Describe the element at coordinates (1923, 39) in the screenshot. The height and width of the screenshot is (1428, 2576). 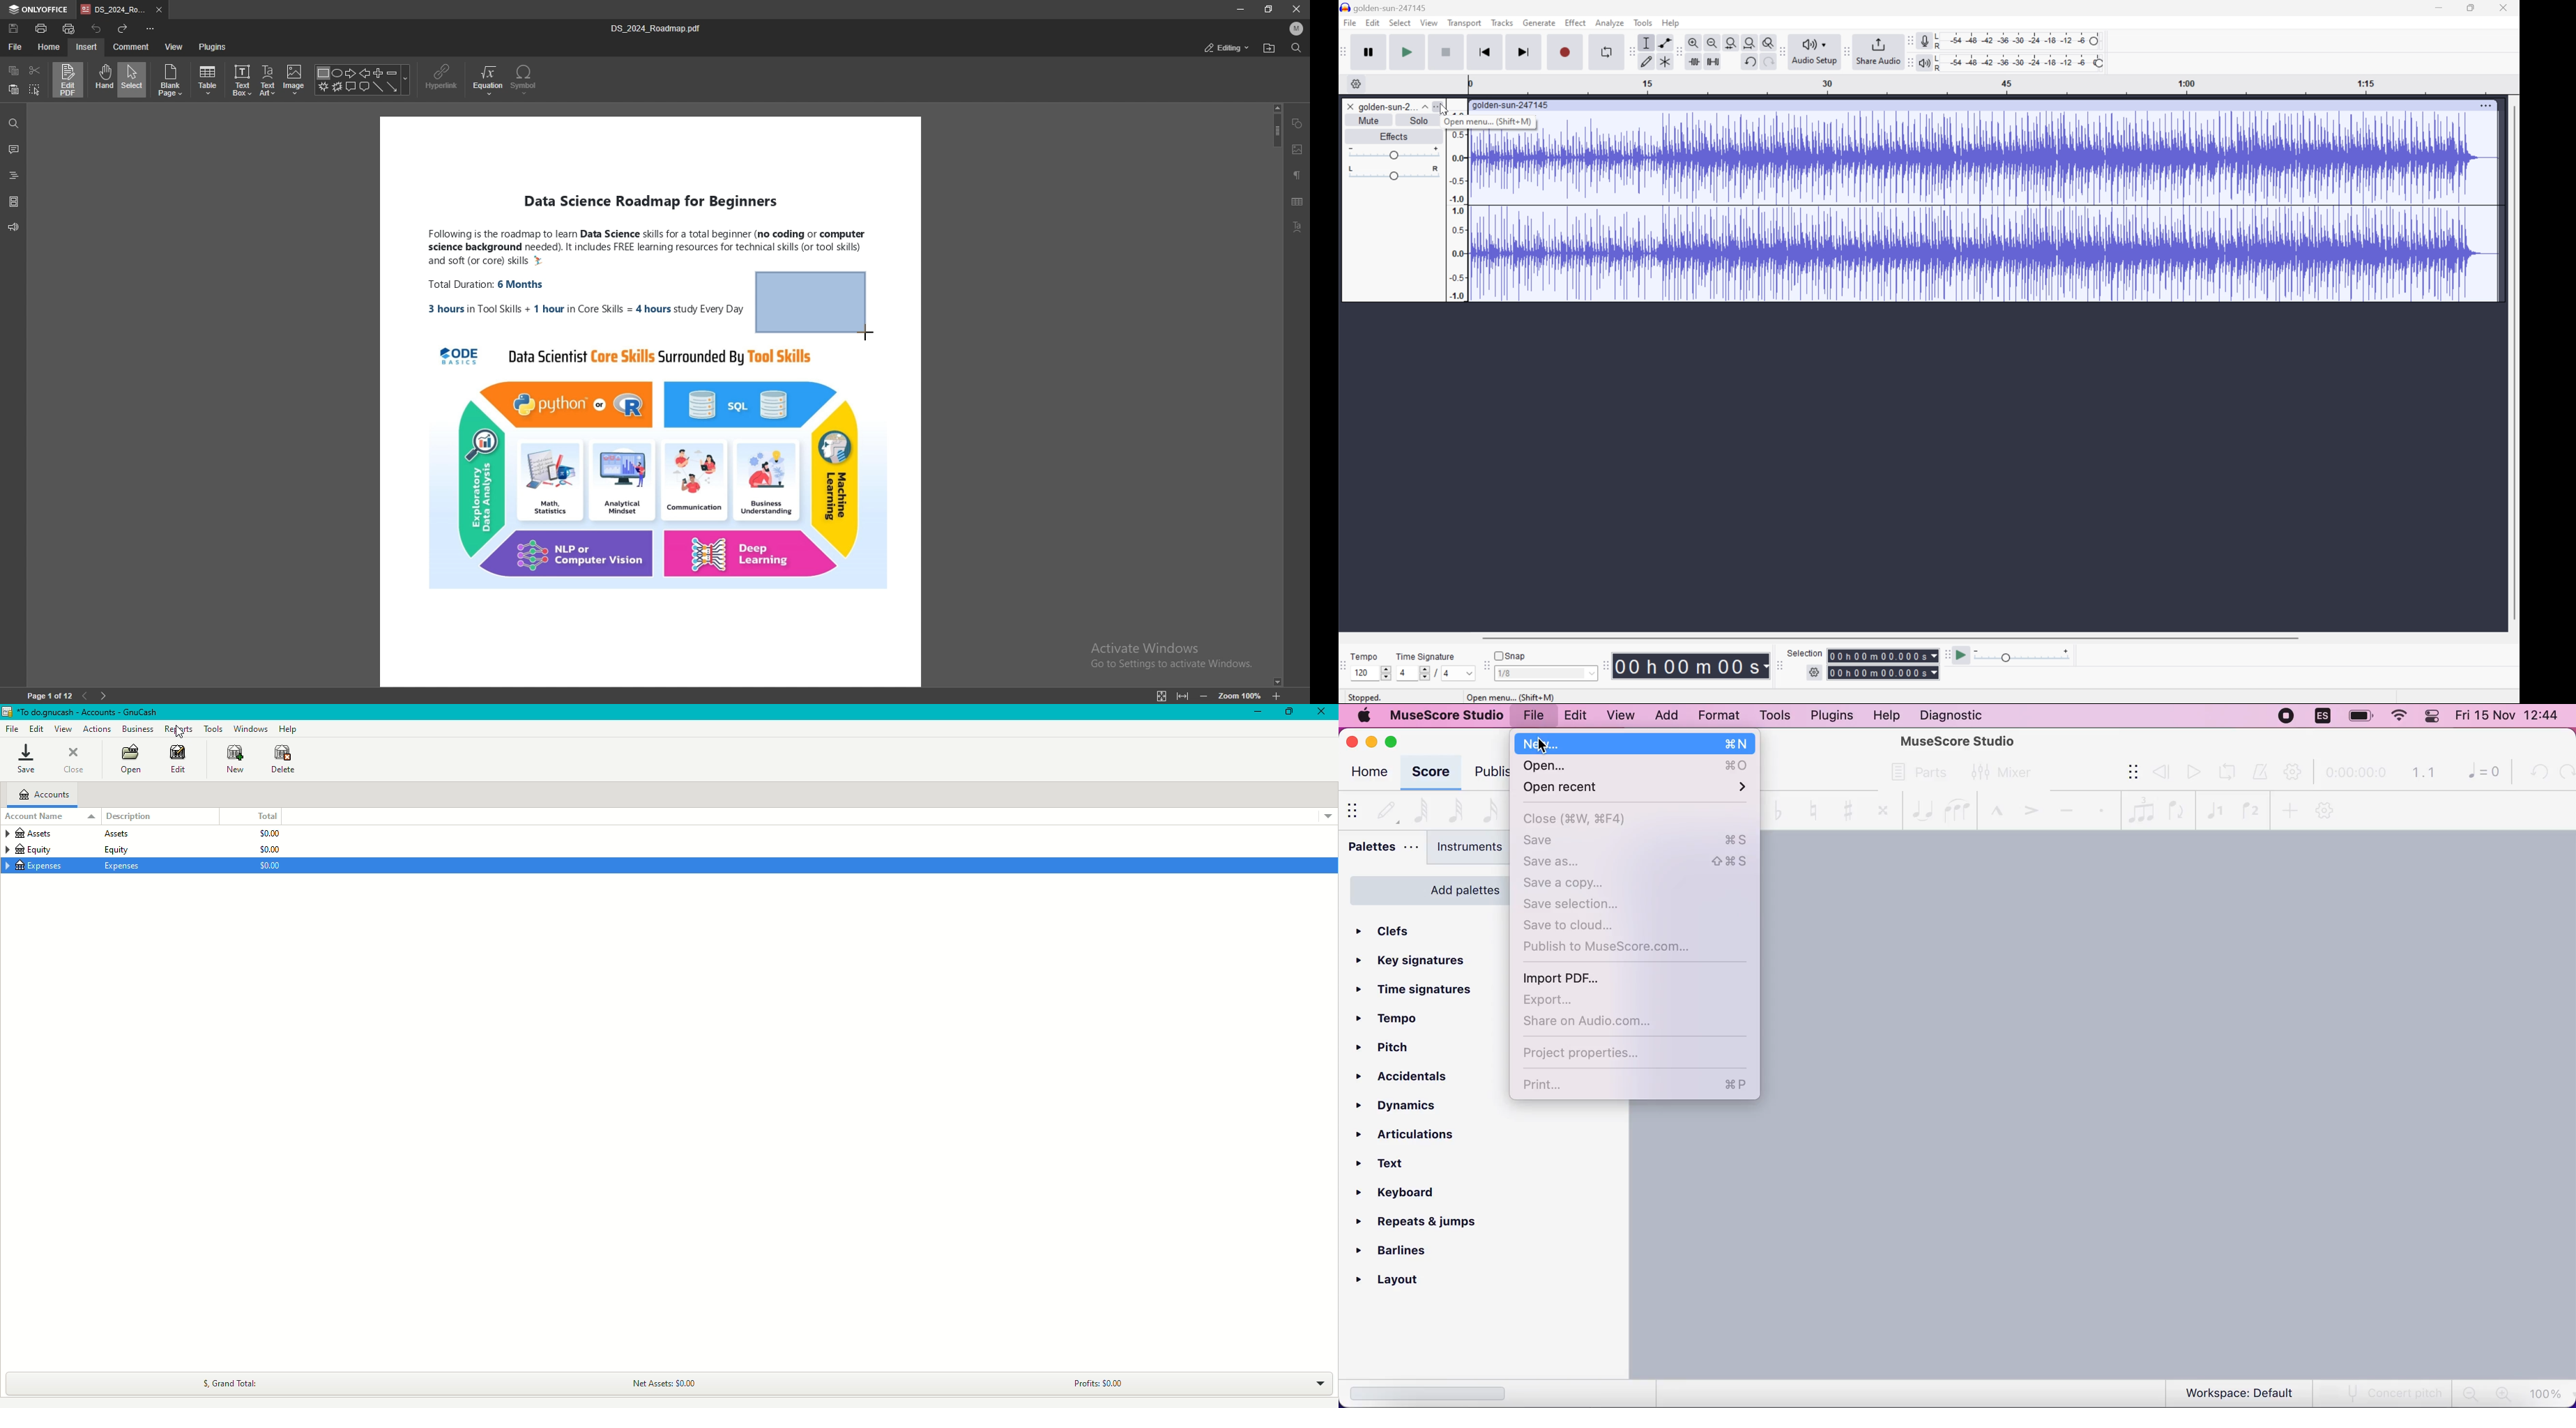
I see `Record meter` at that location.